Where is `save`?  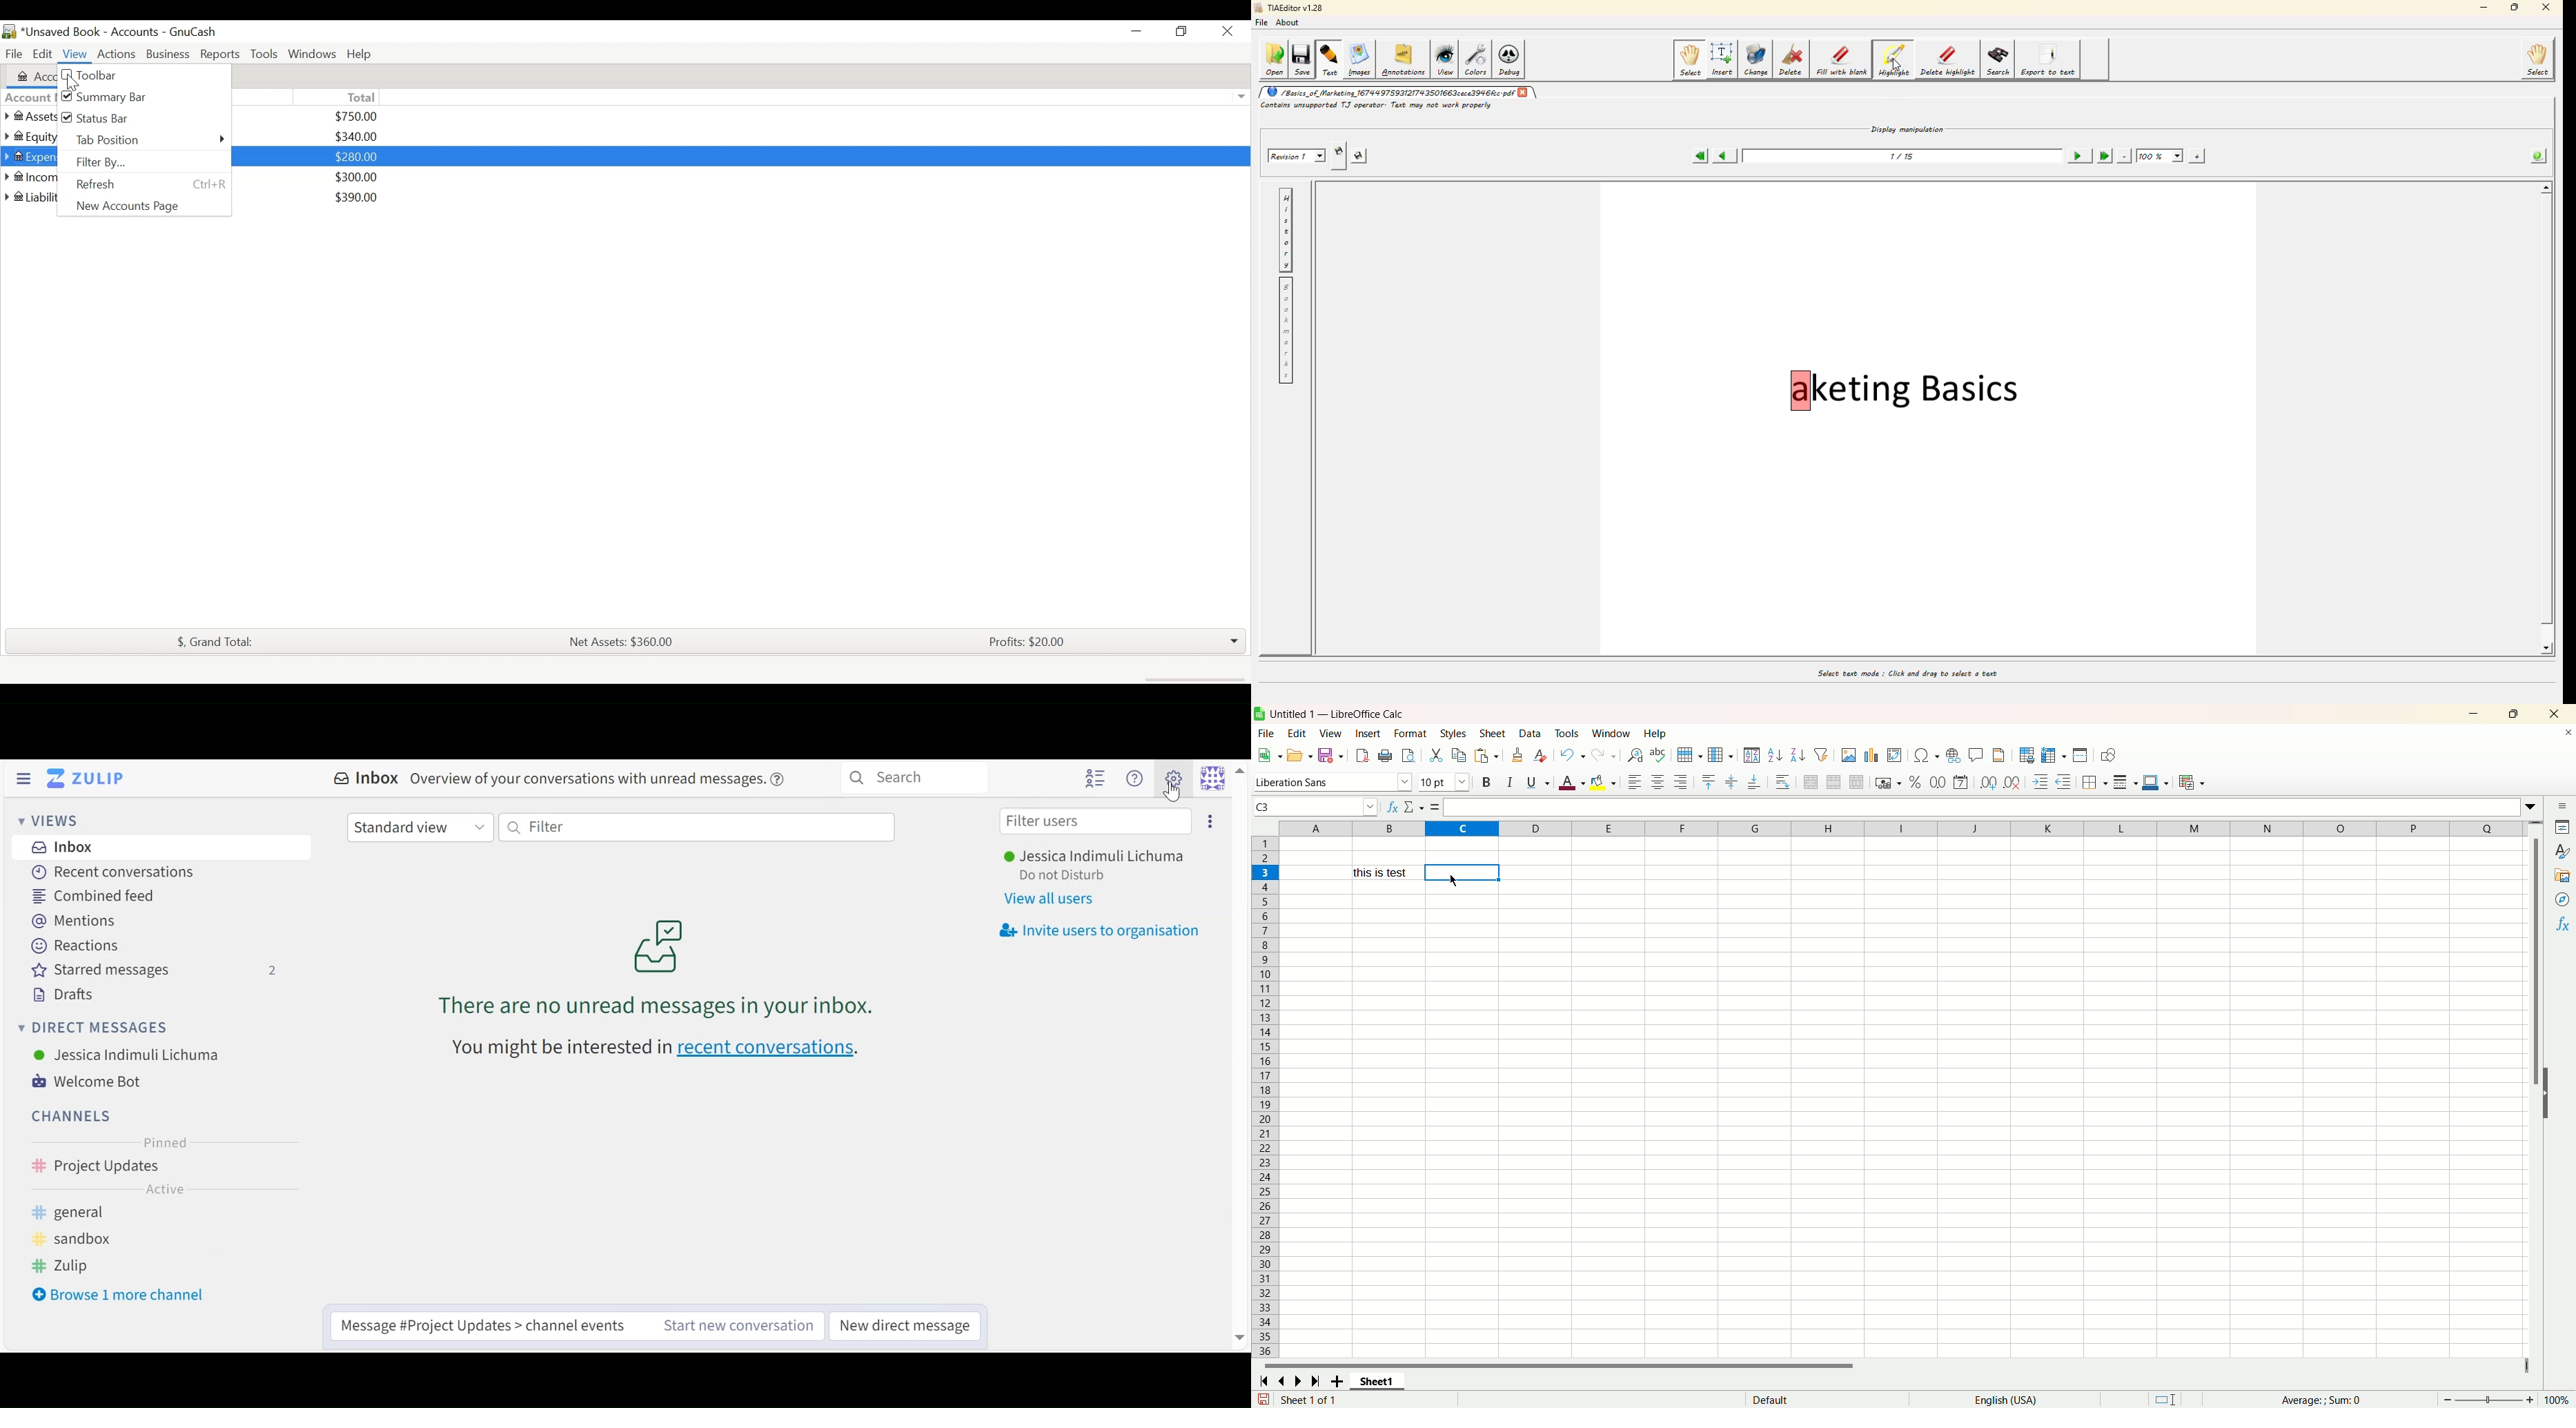 save is located at coordinates (1263, 1399).